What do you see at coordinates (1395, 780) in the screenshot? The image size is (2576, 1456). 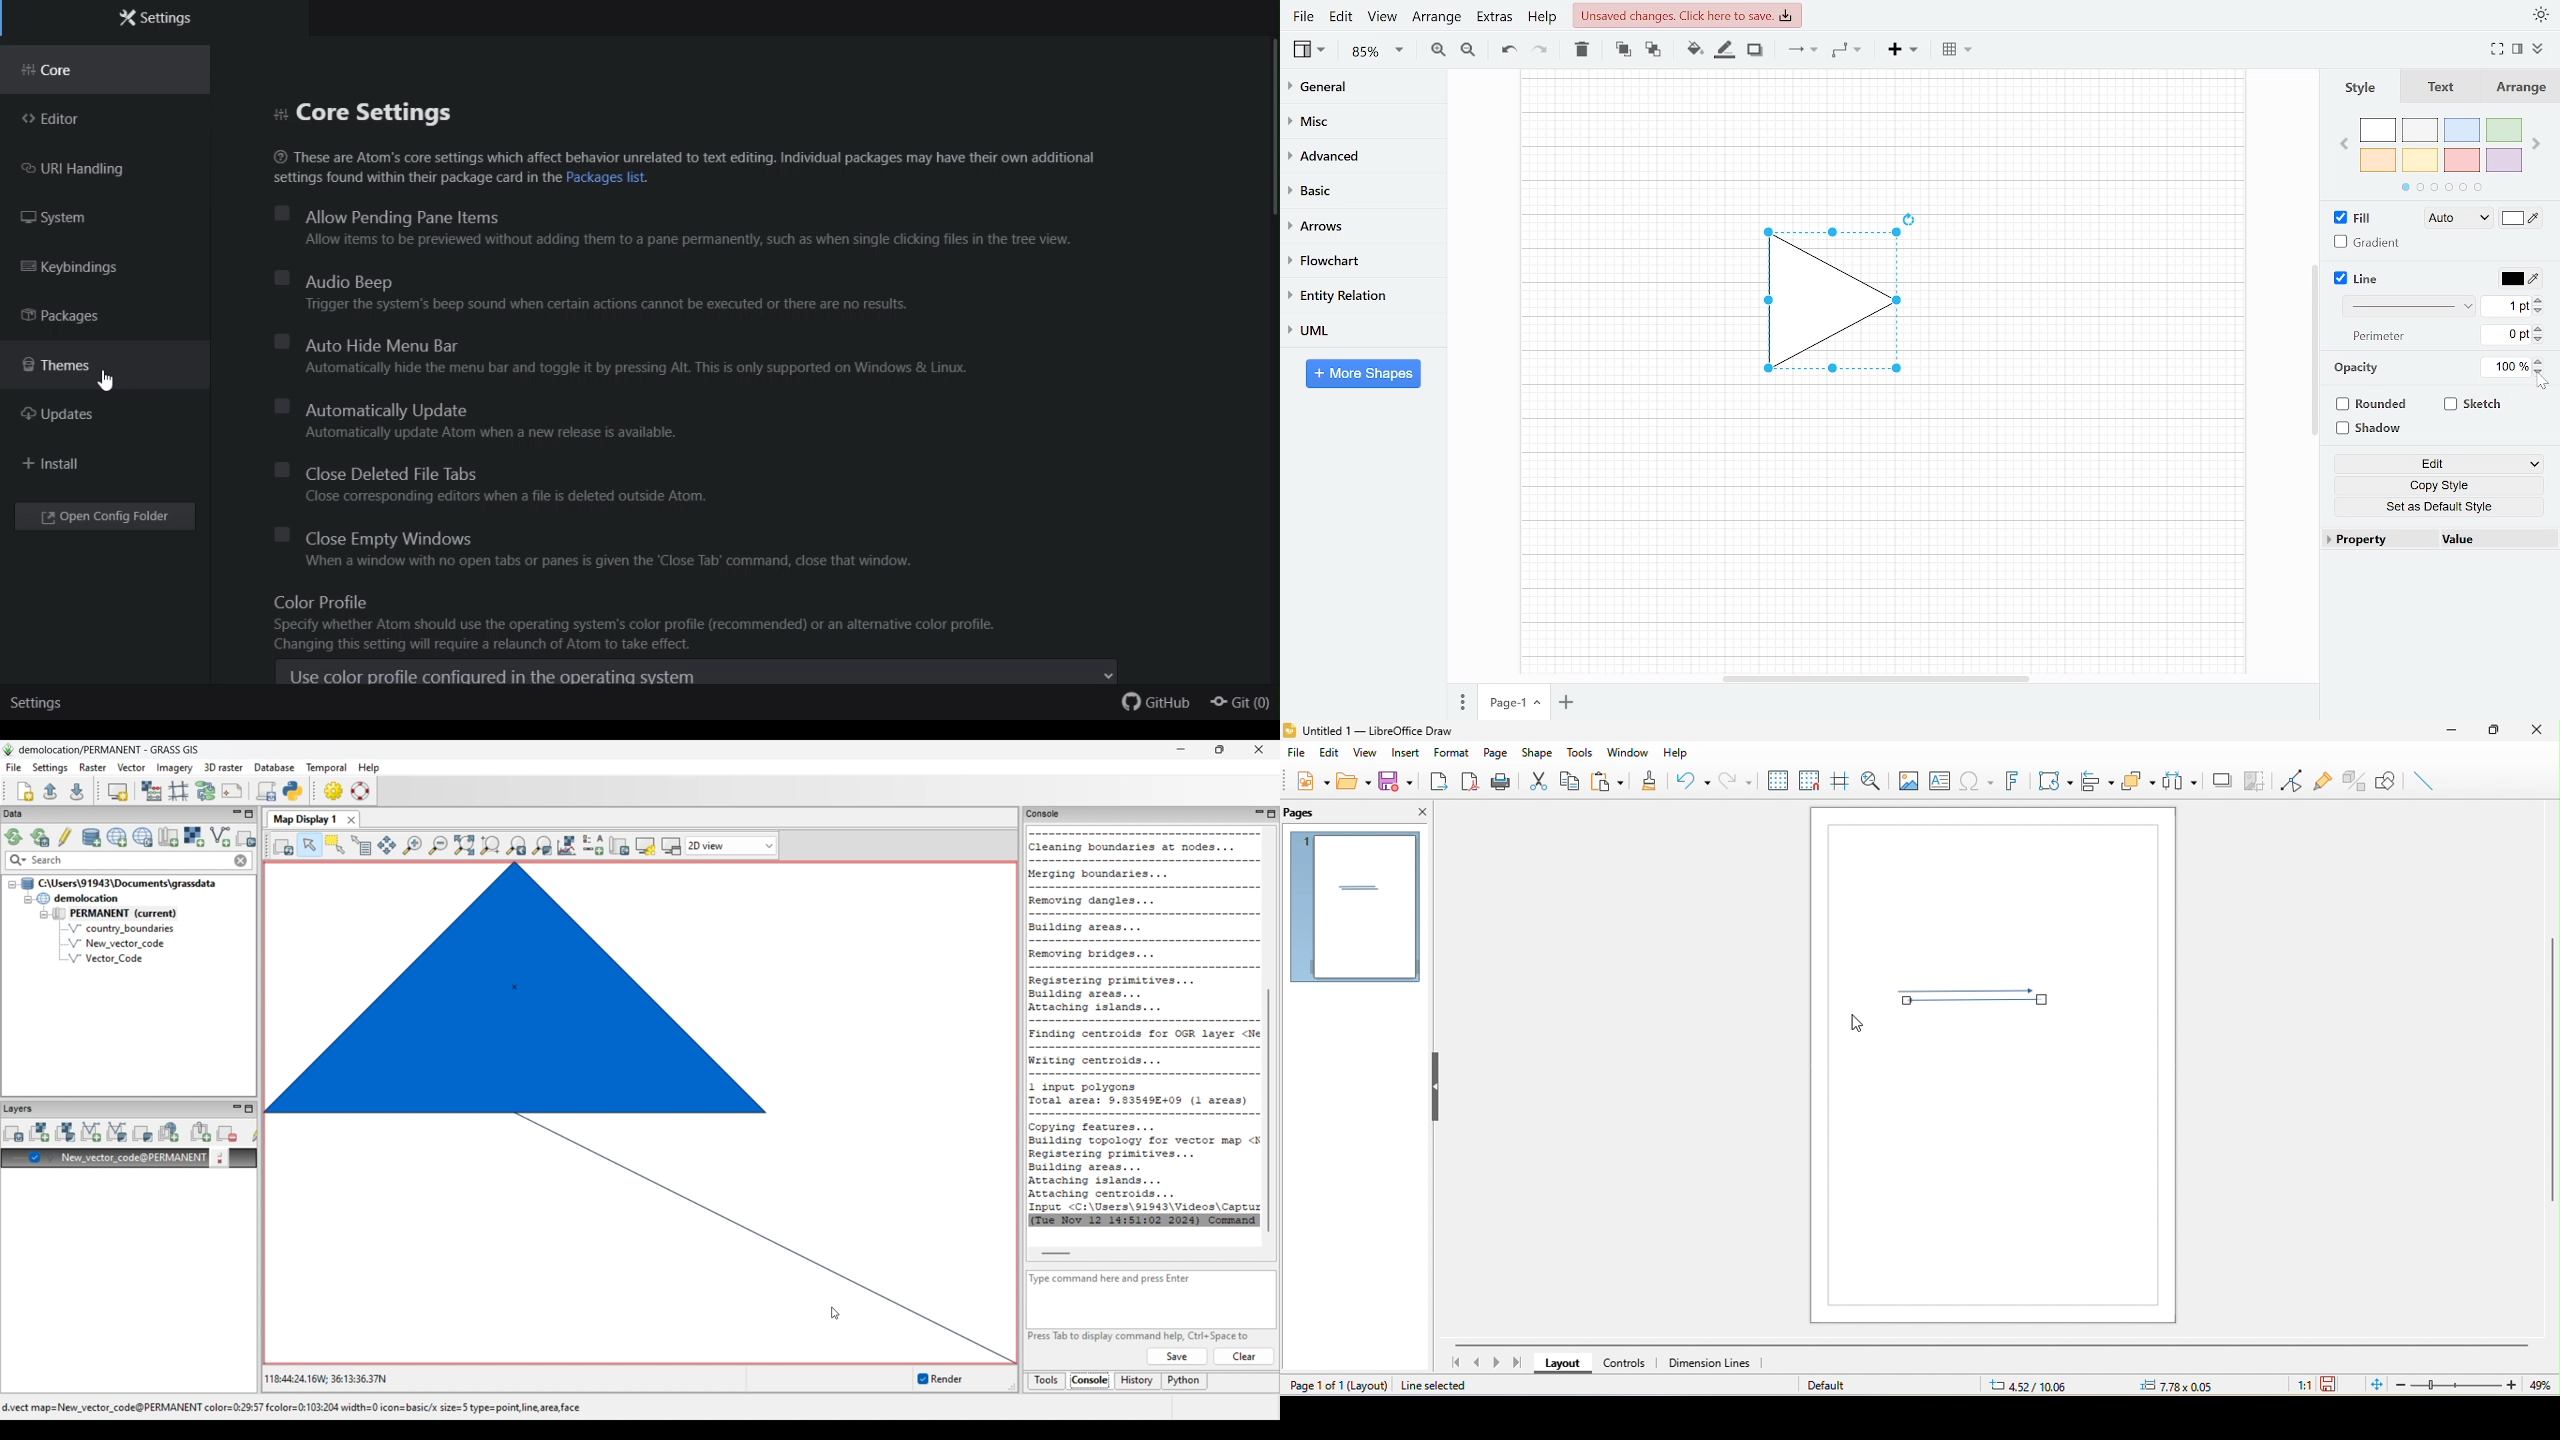 I see `save` at bounding box center [1395, 780].